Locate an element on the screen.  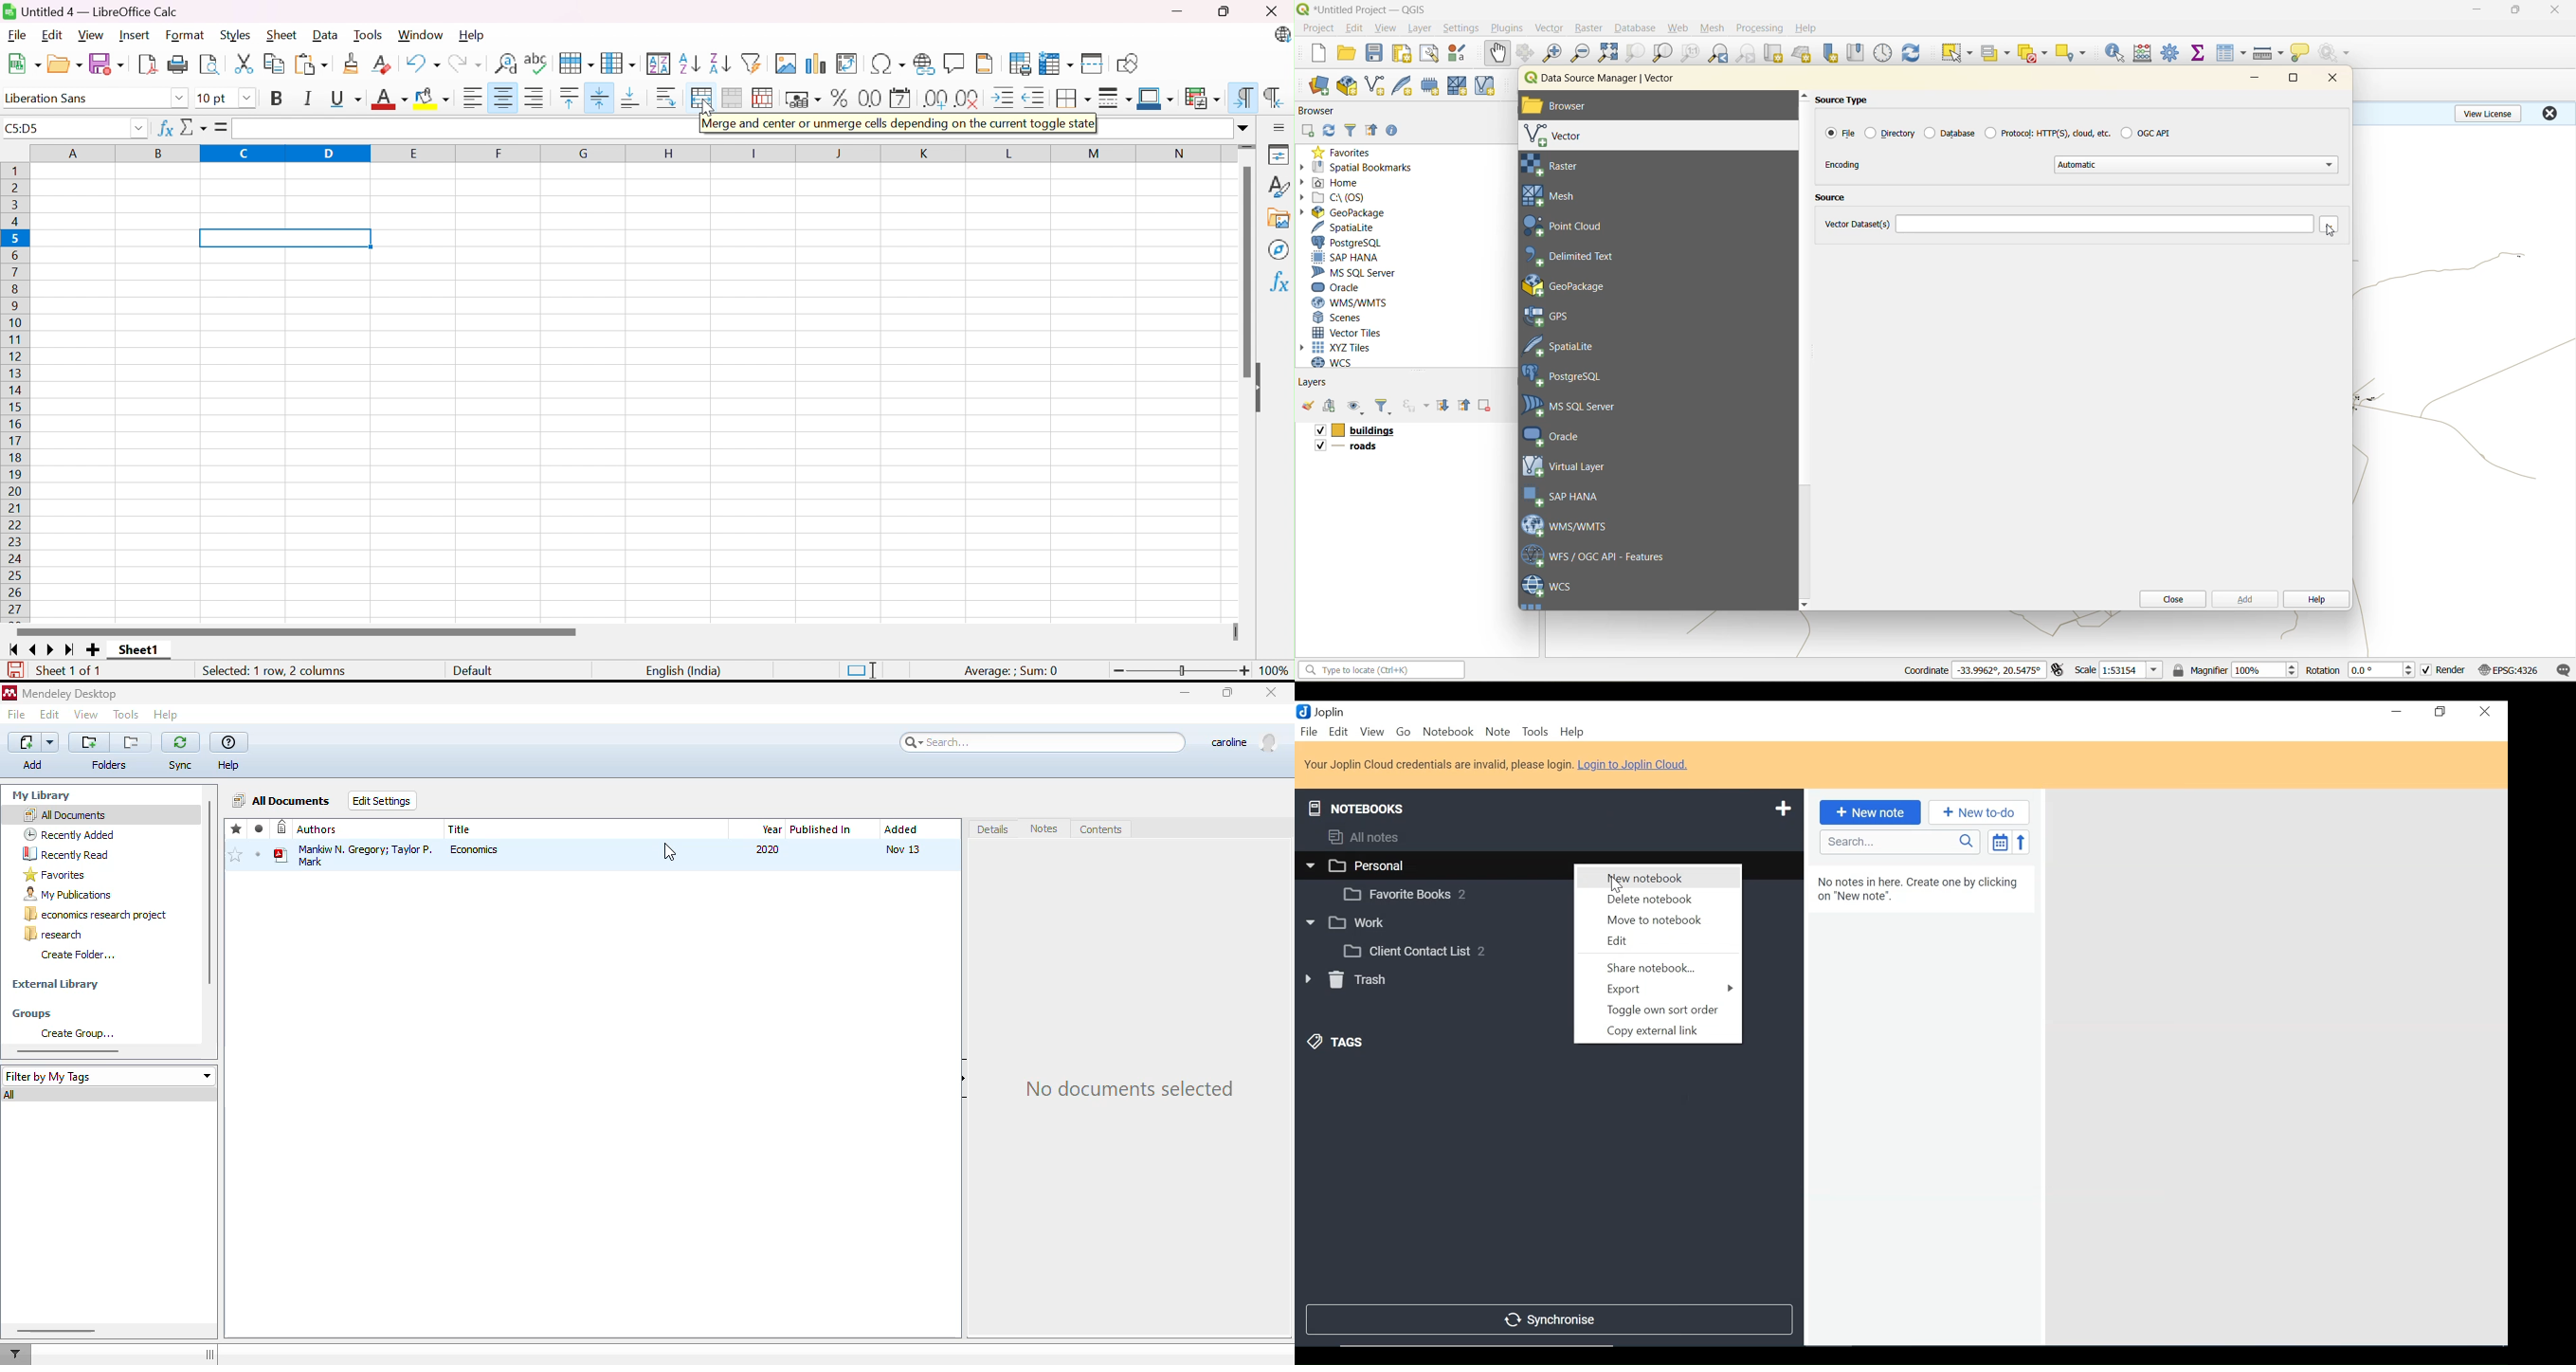
Find and Replace is located at coordinates (506, 63).